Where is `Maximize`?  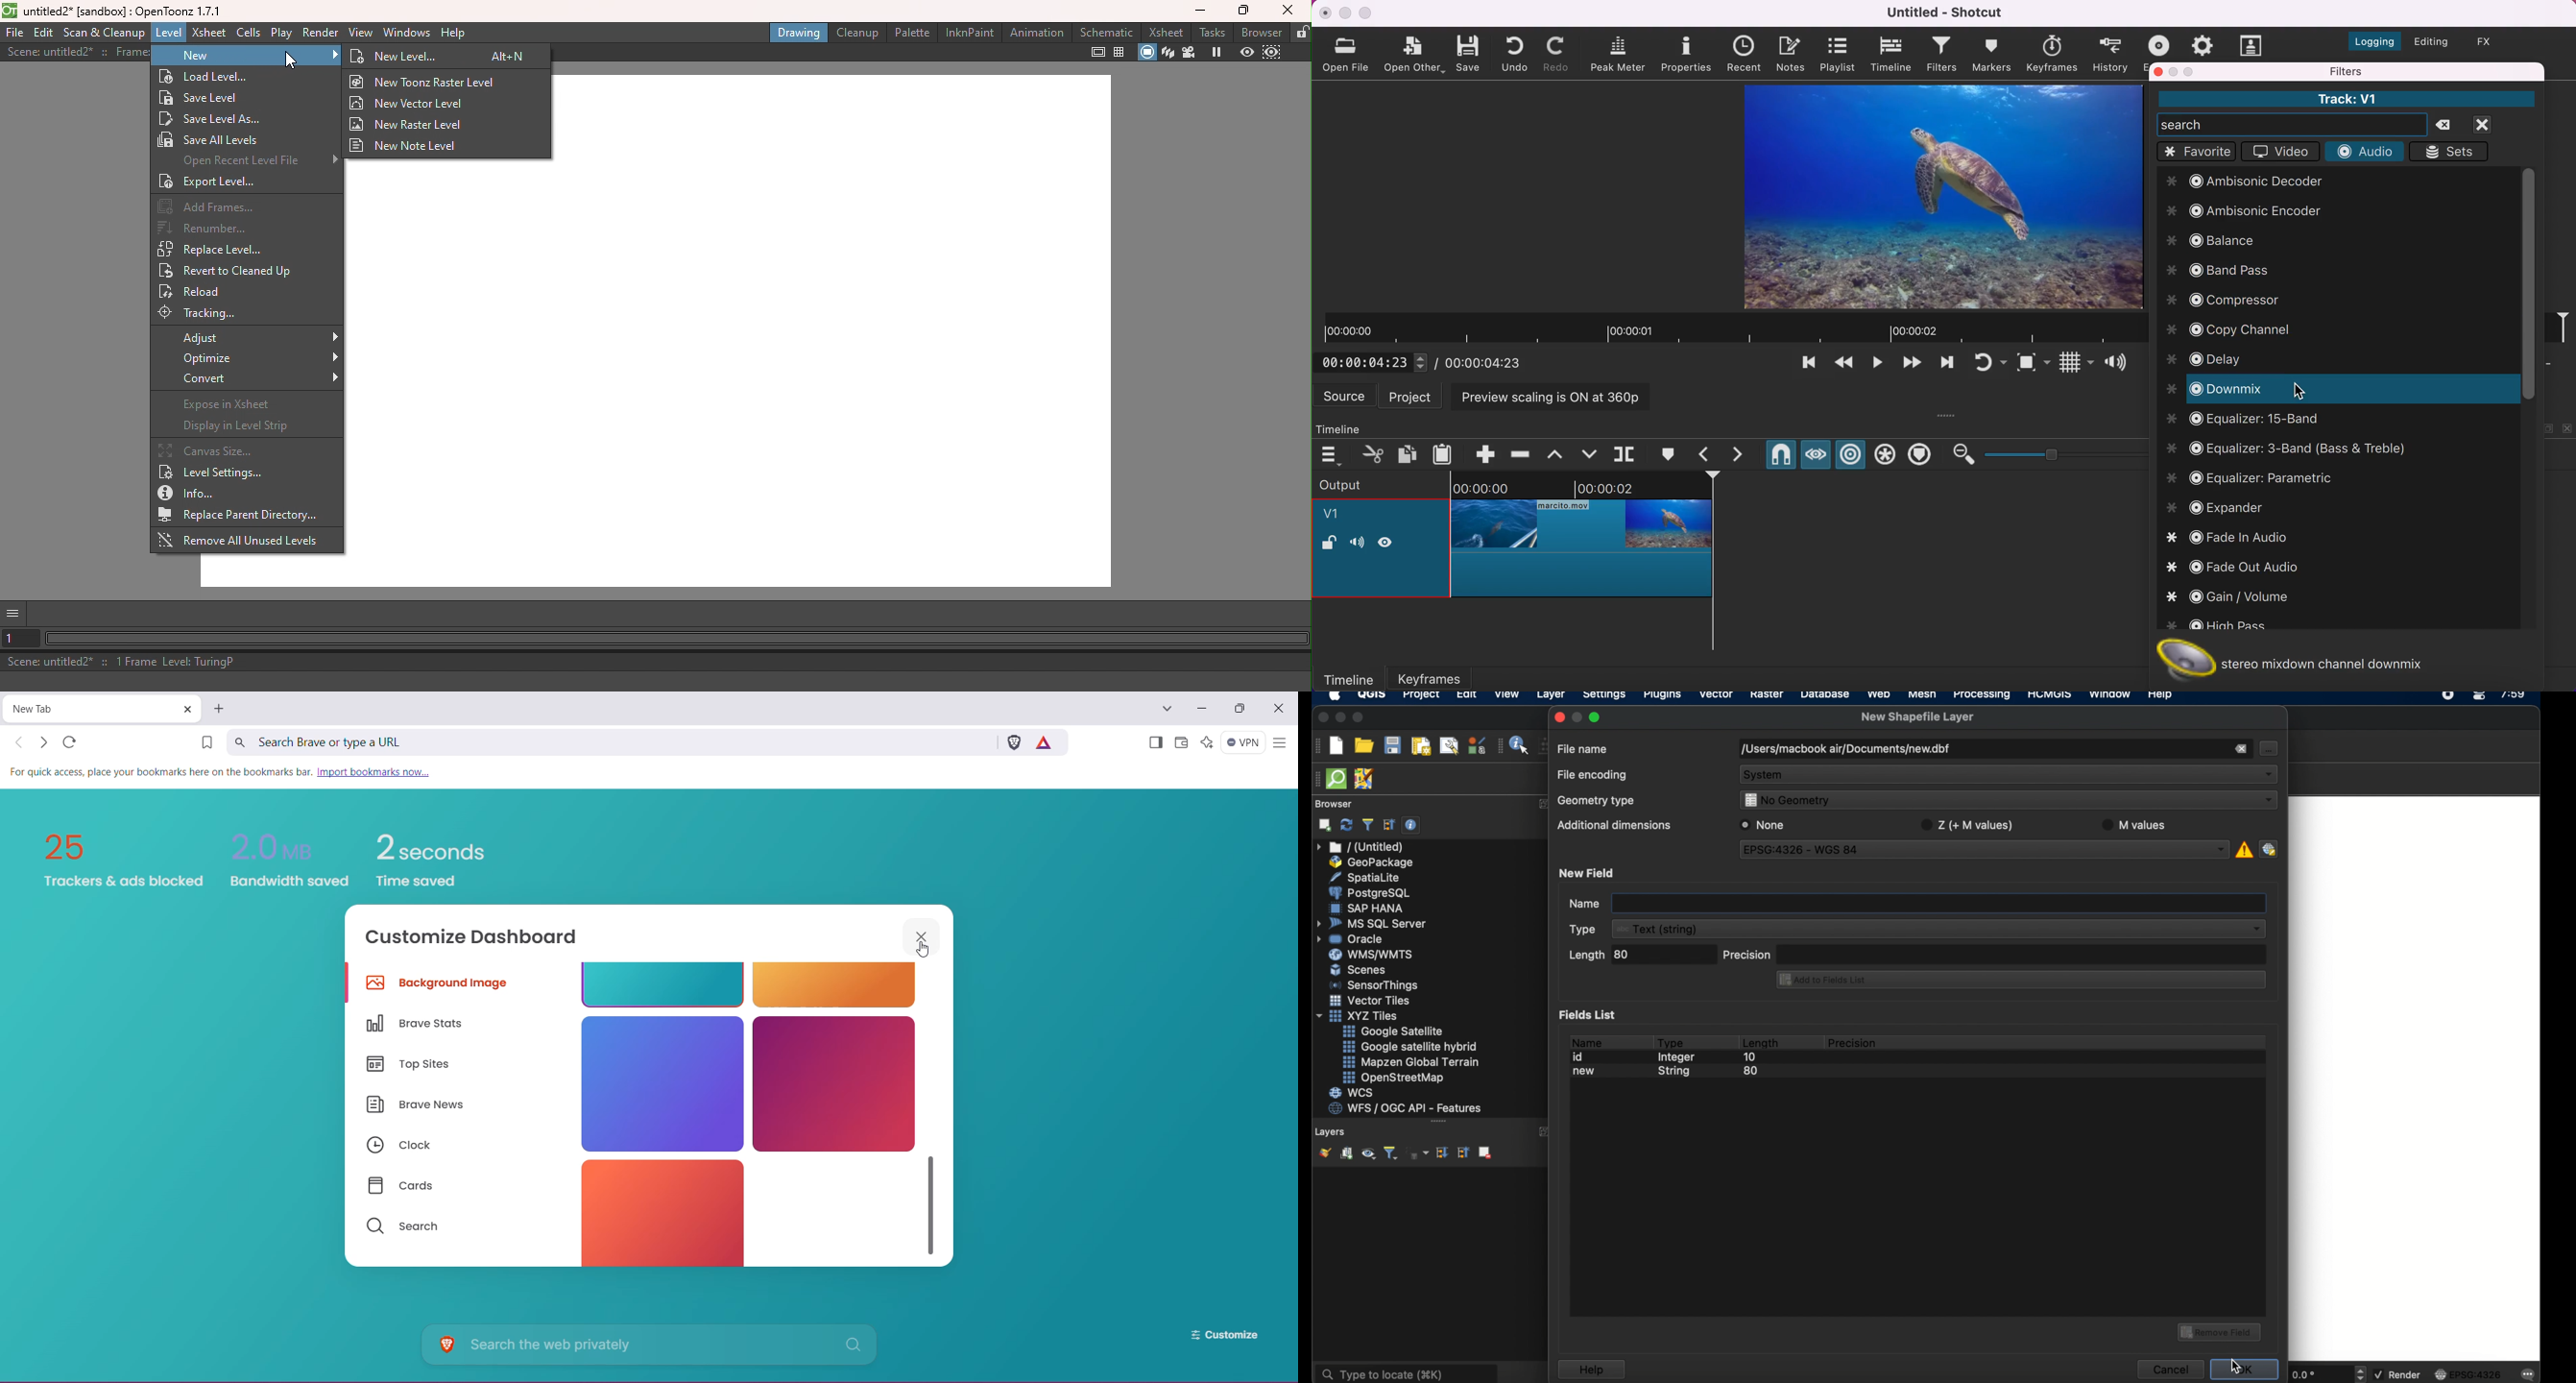 Maximize is located at coordinates (1240, 12).